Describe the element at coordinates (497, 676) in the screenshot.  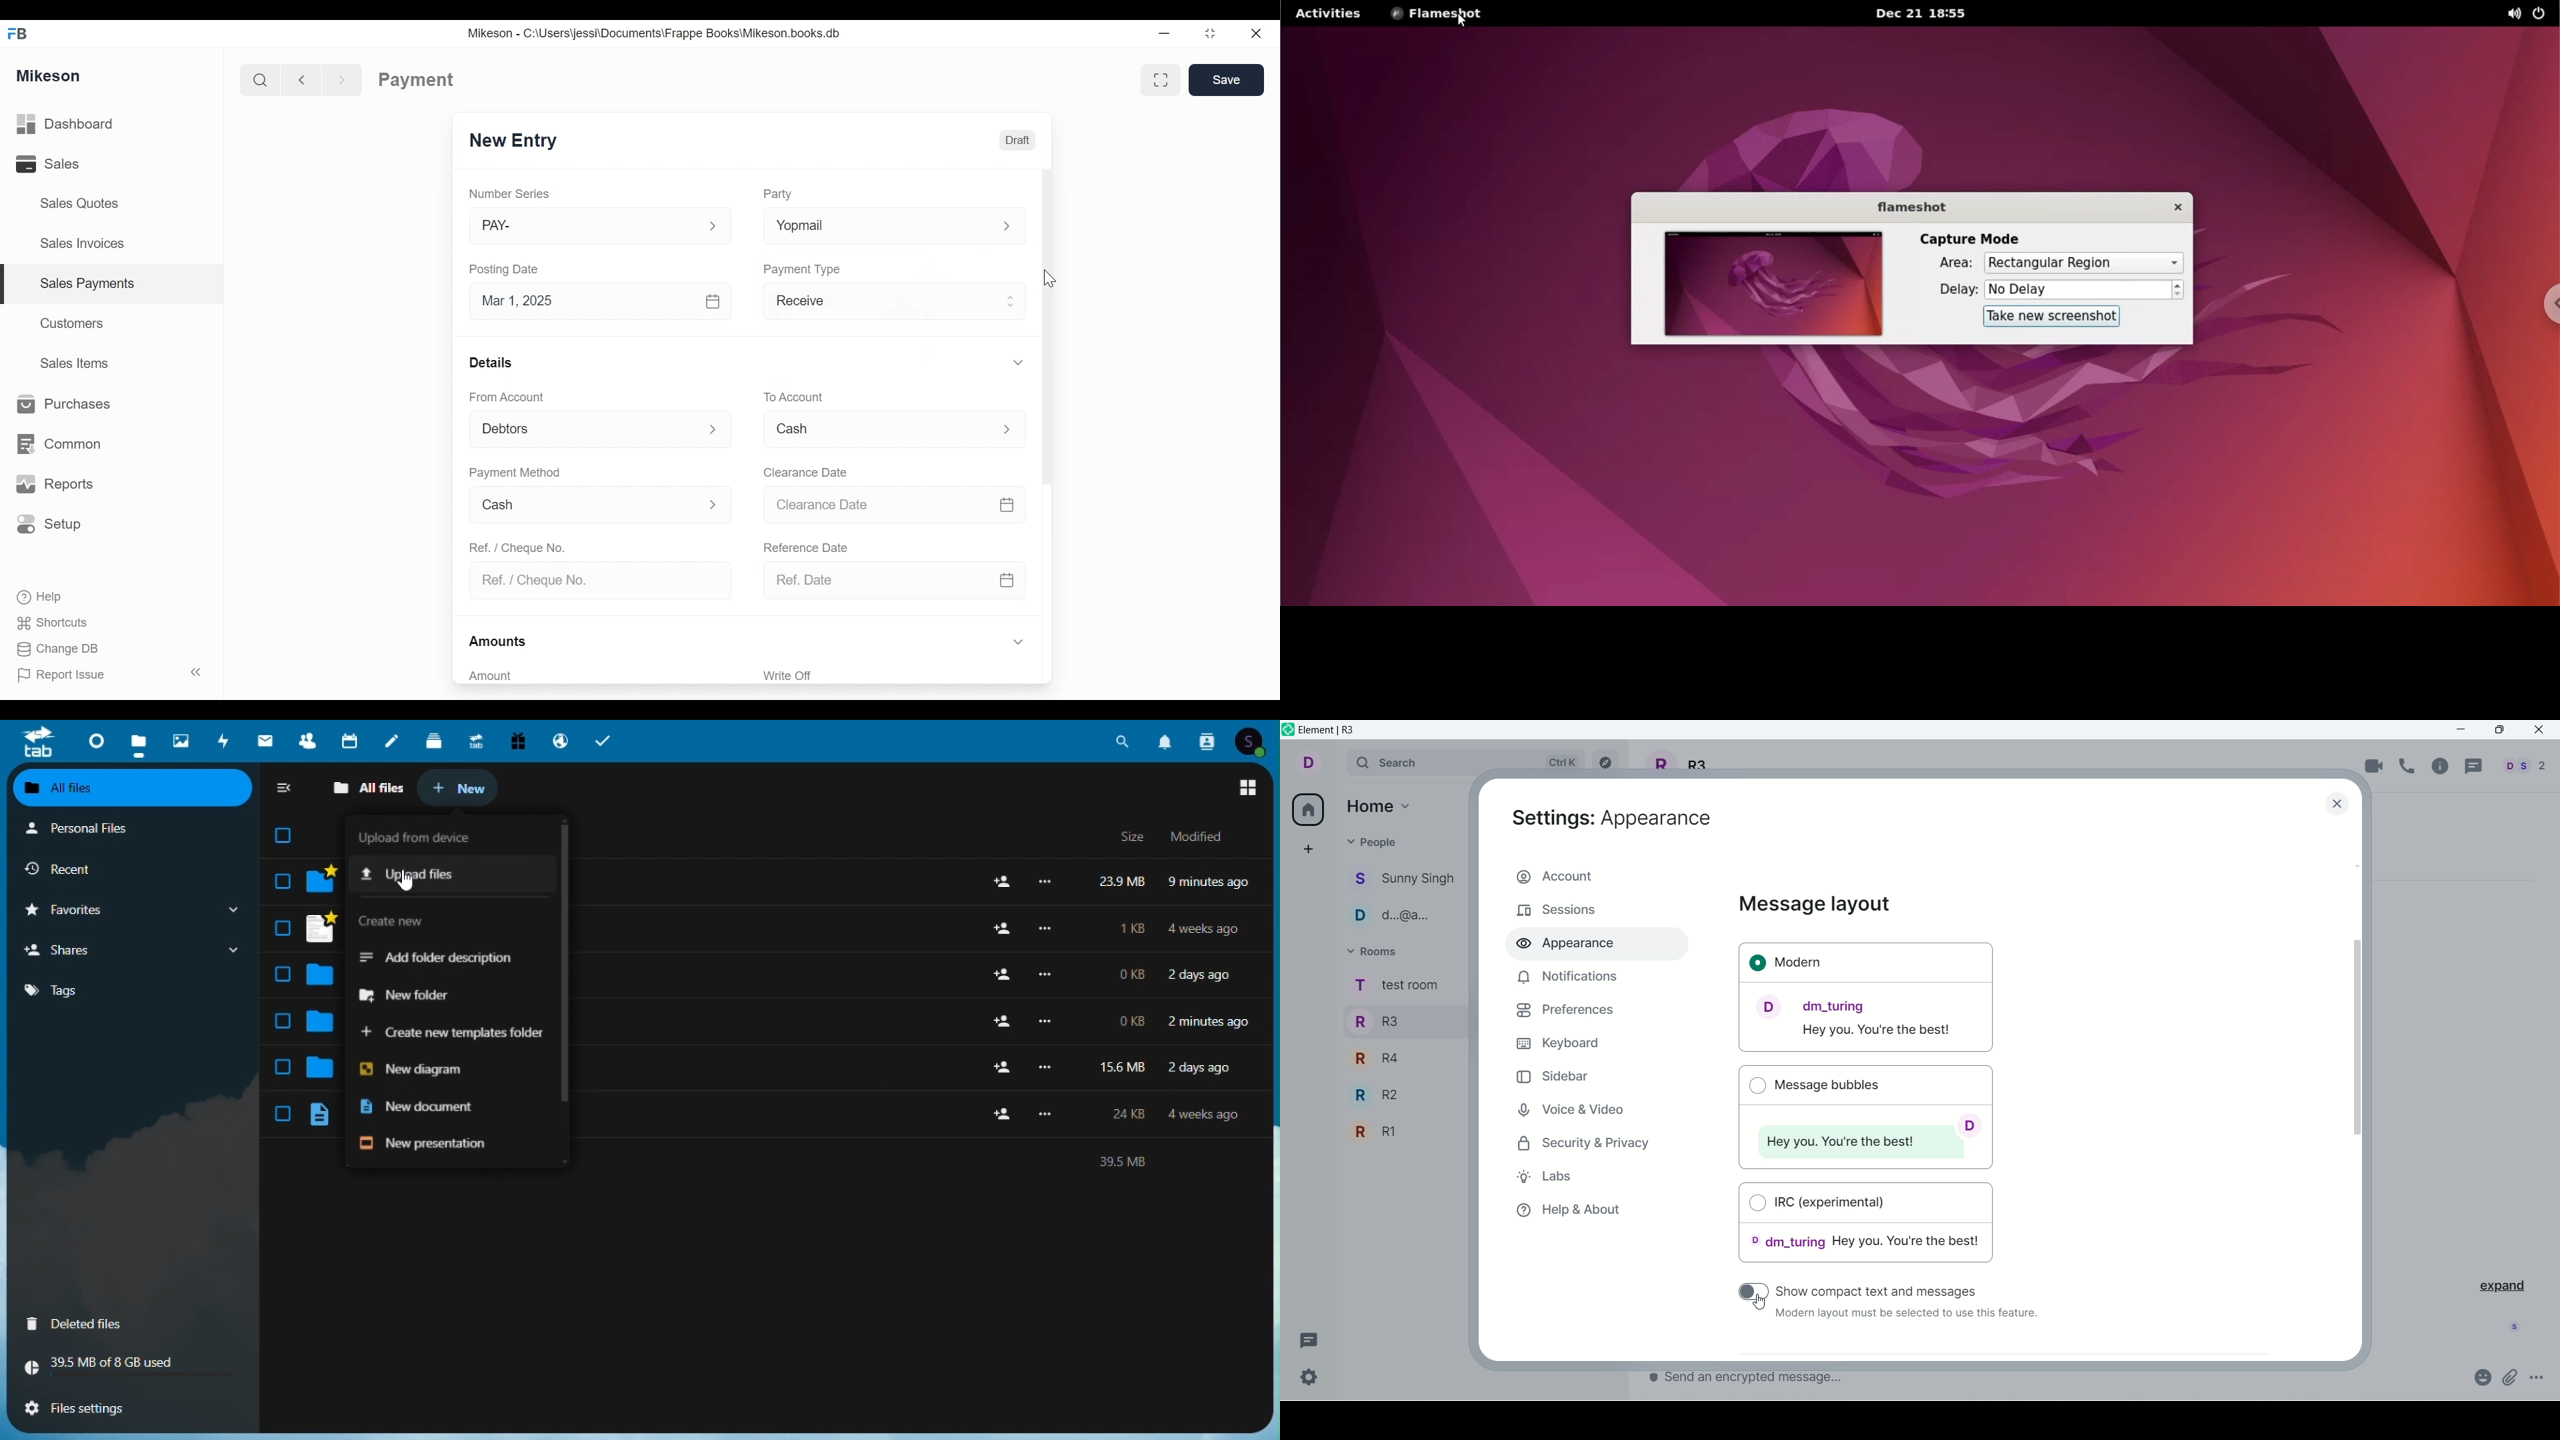
I see `Amount` at that location.